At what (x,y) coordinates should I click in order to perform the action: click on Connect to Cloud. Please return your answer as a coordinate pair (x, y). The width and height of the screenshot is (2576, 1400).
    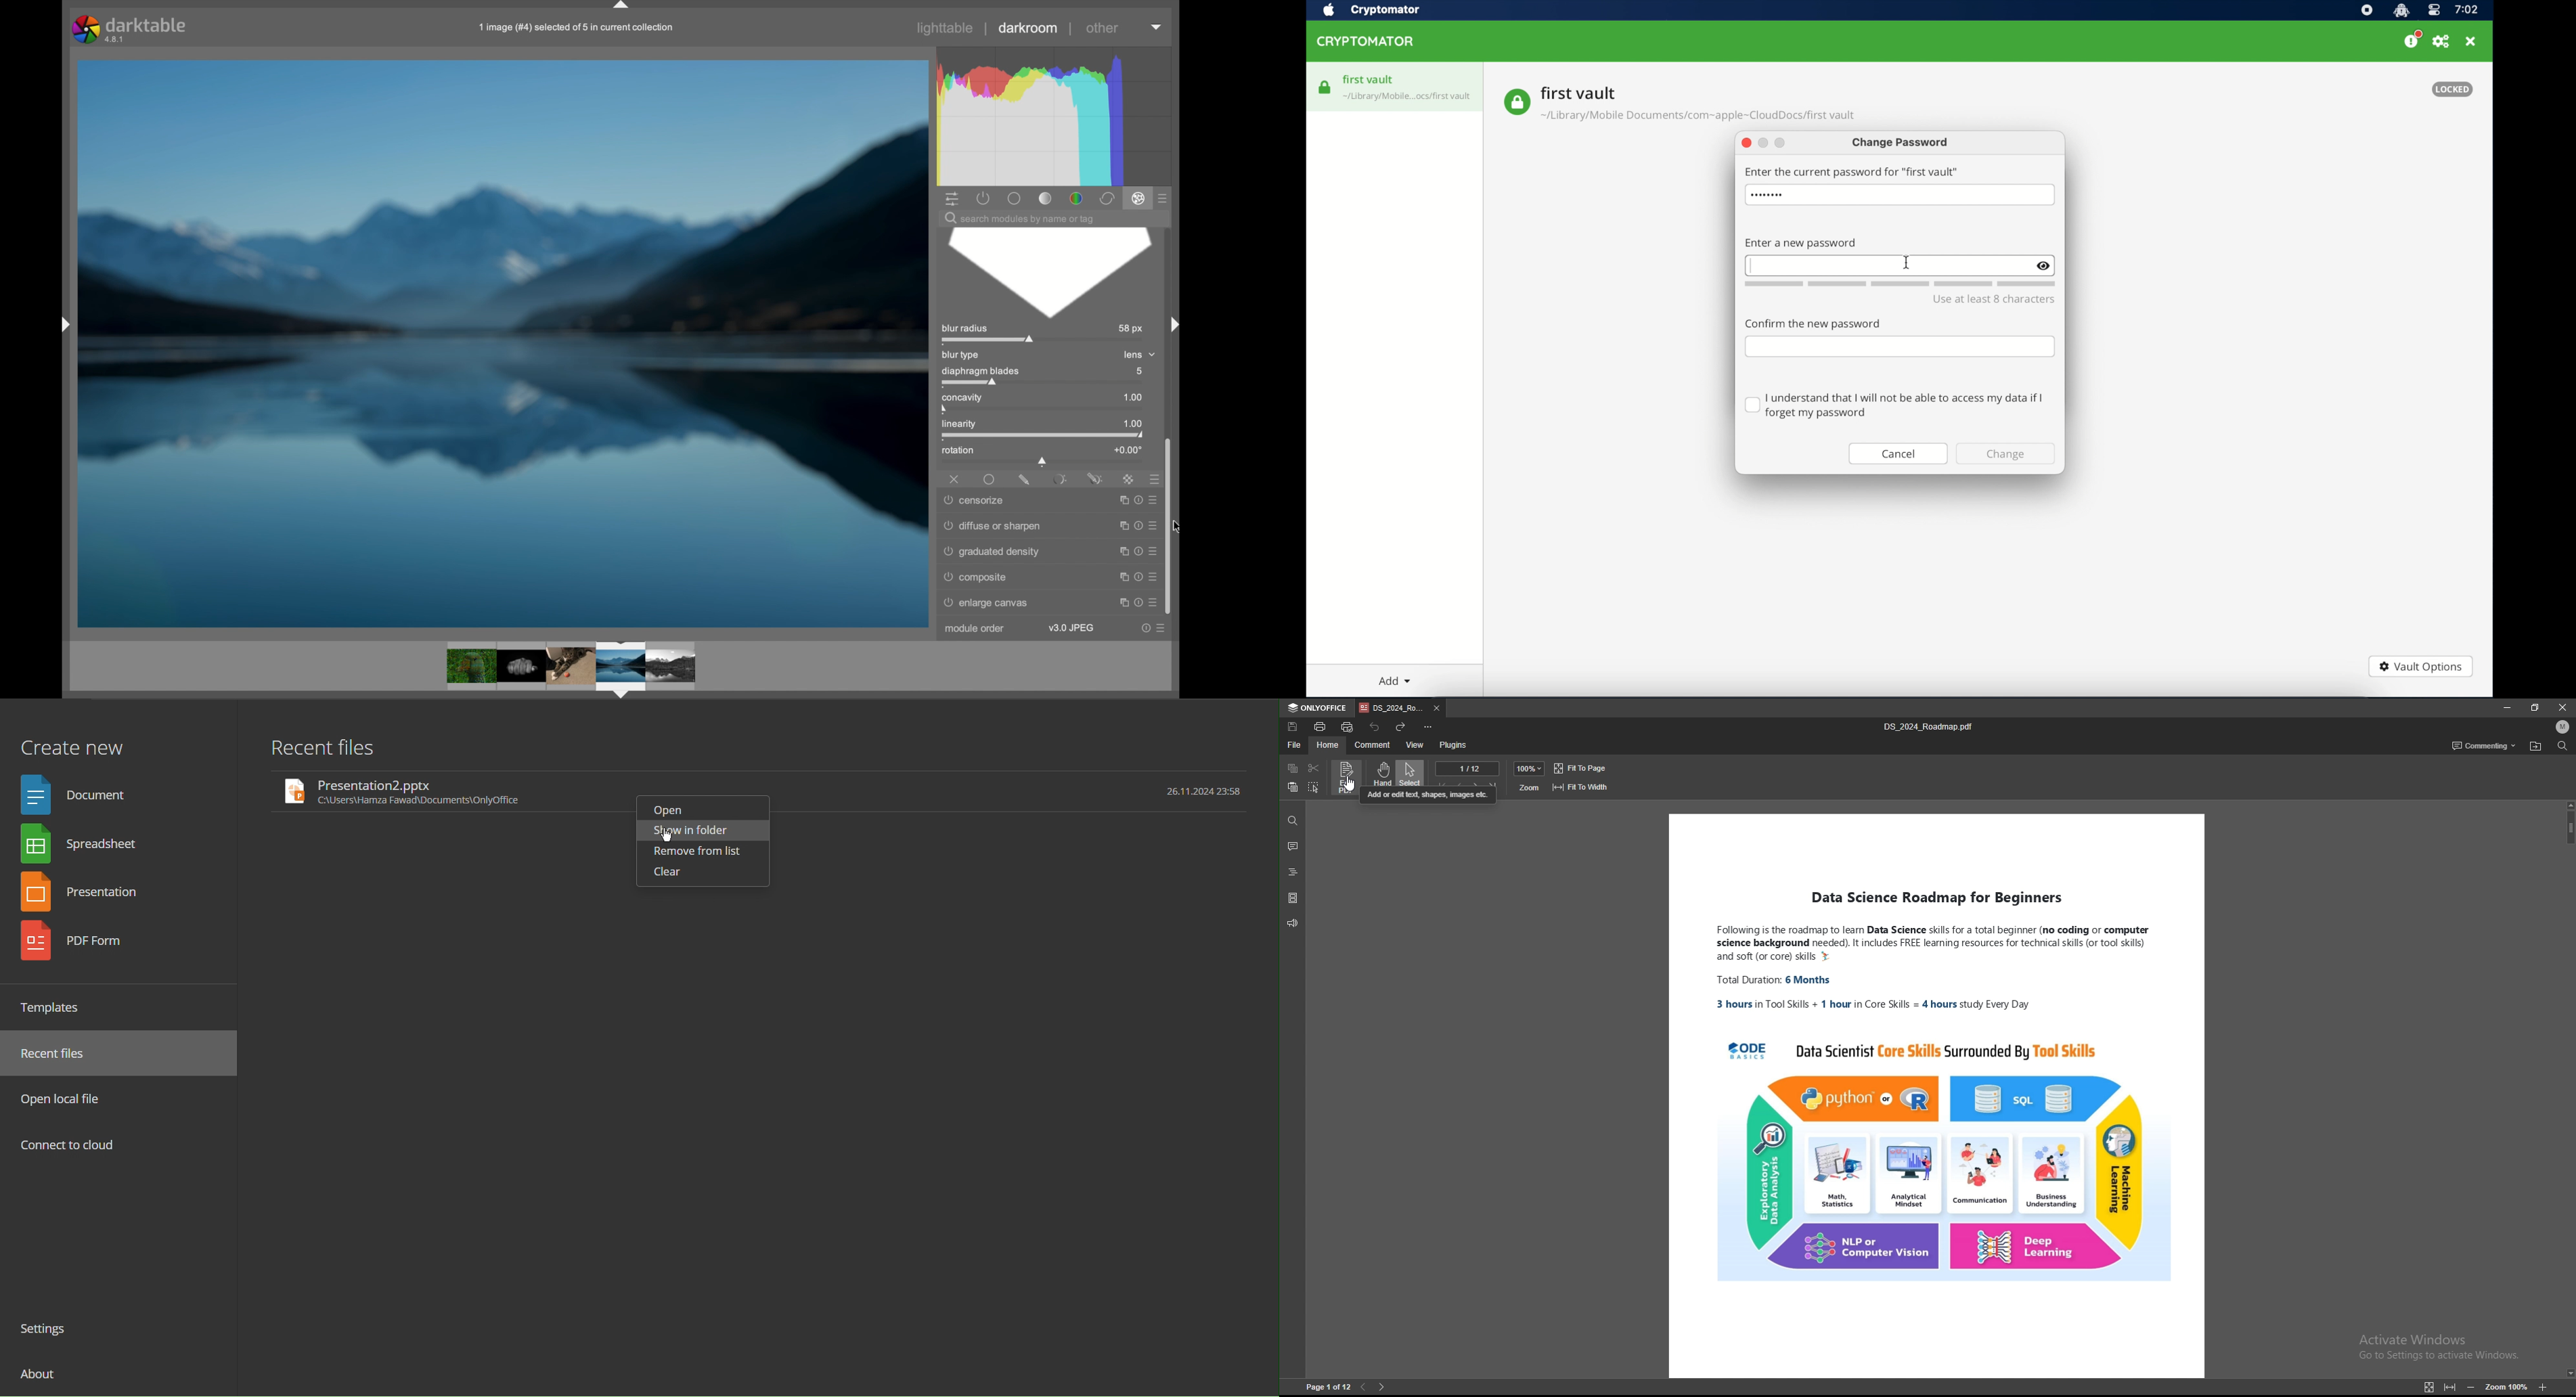
    Looking at the image, I should click on (69, 1147).